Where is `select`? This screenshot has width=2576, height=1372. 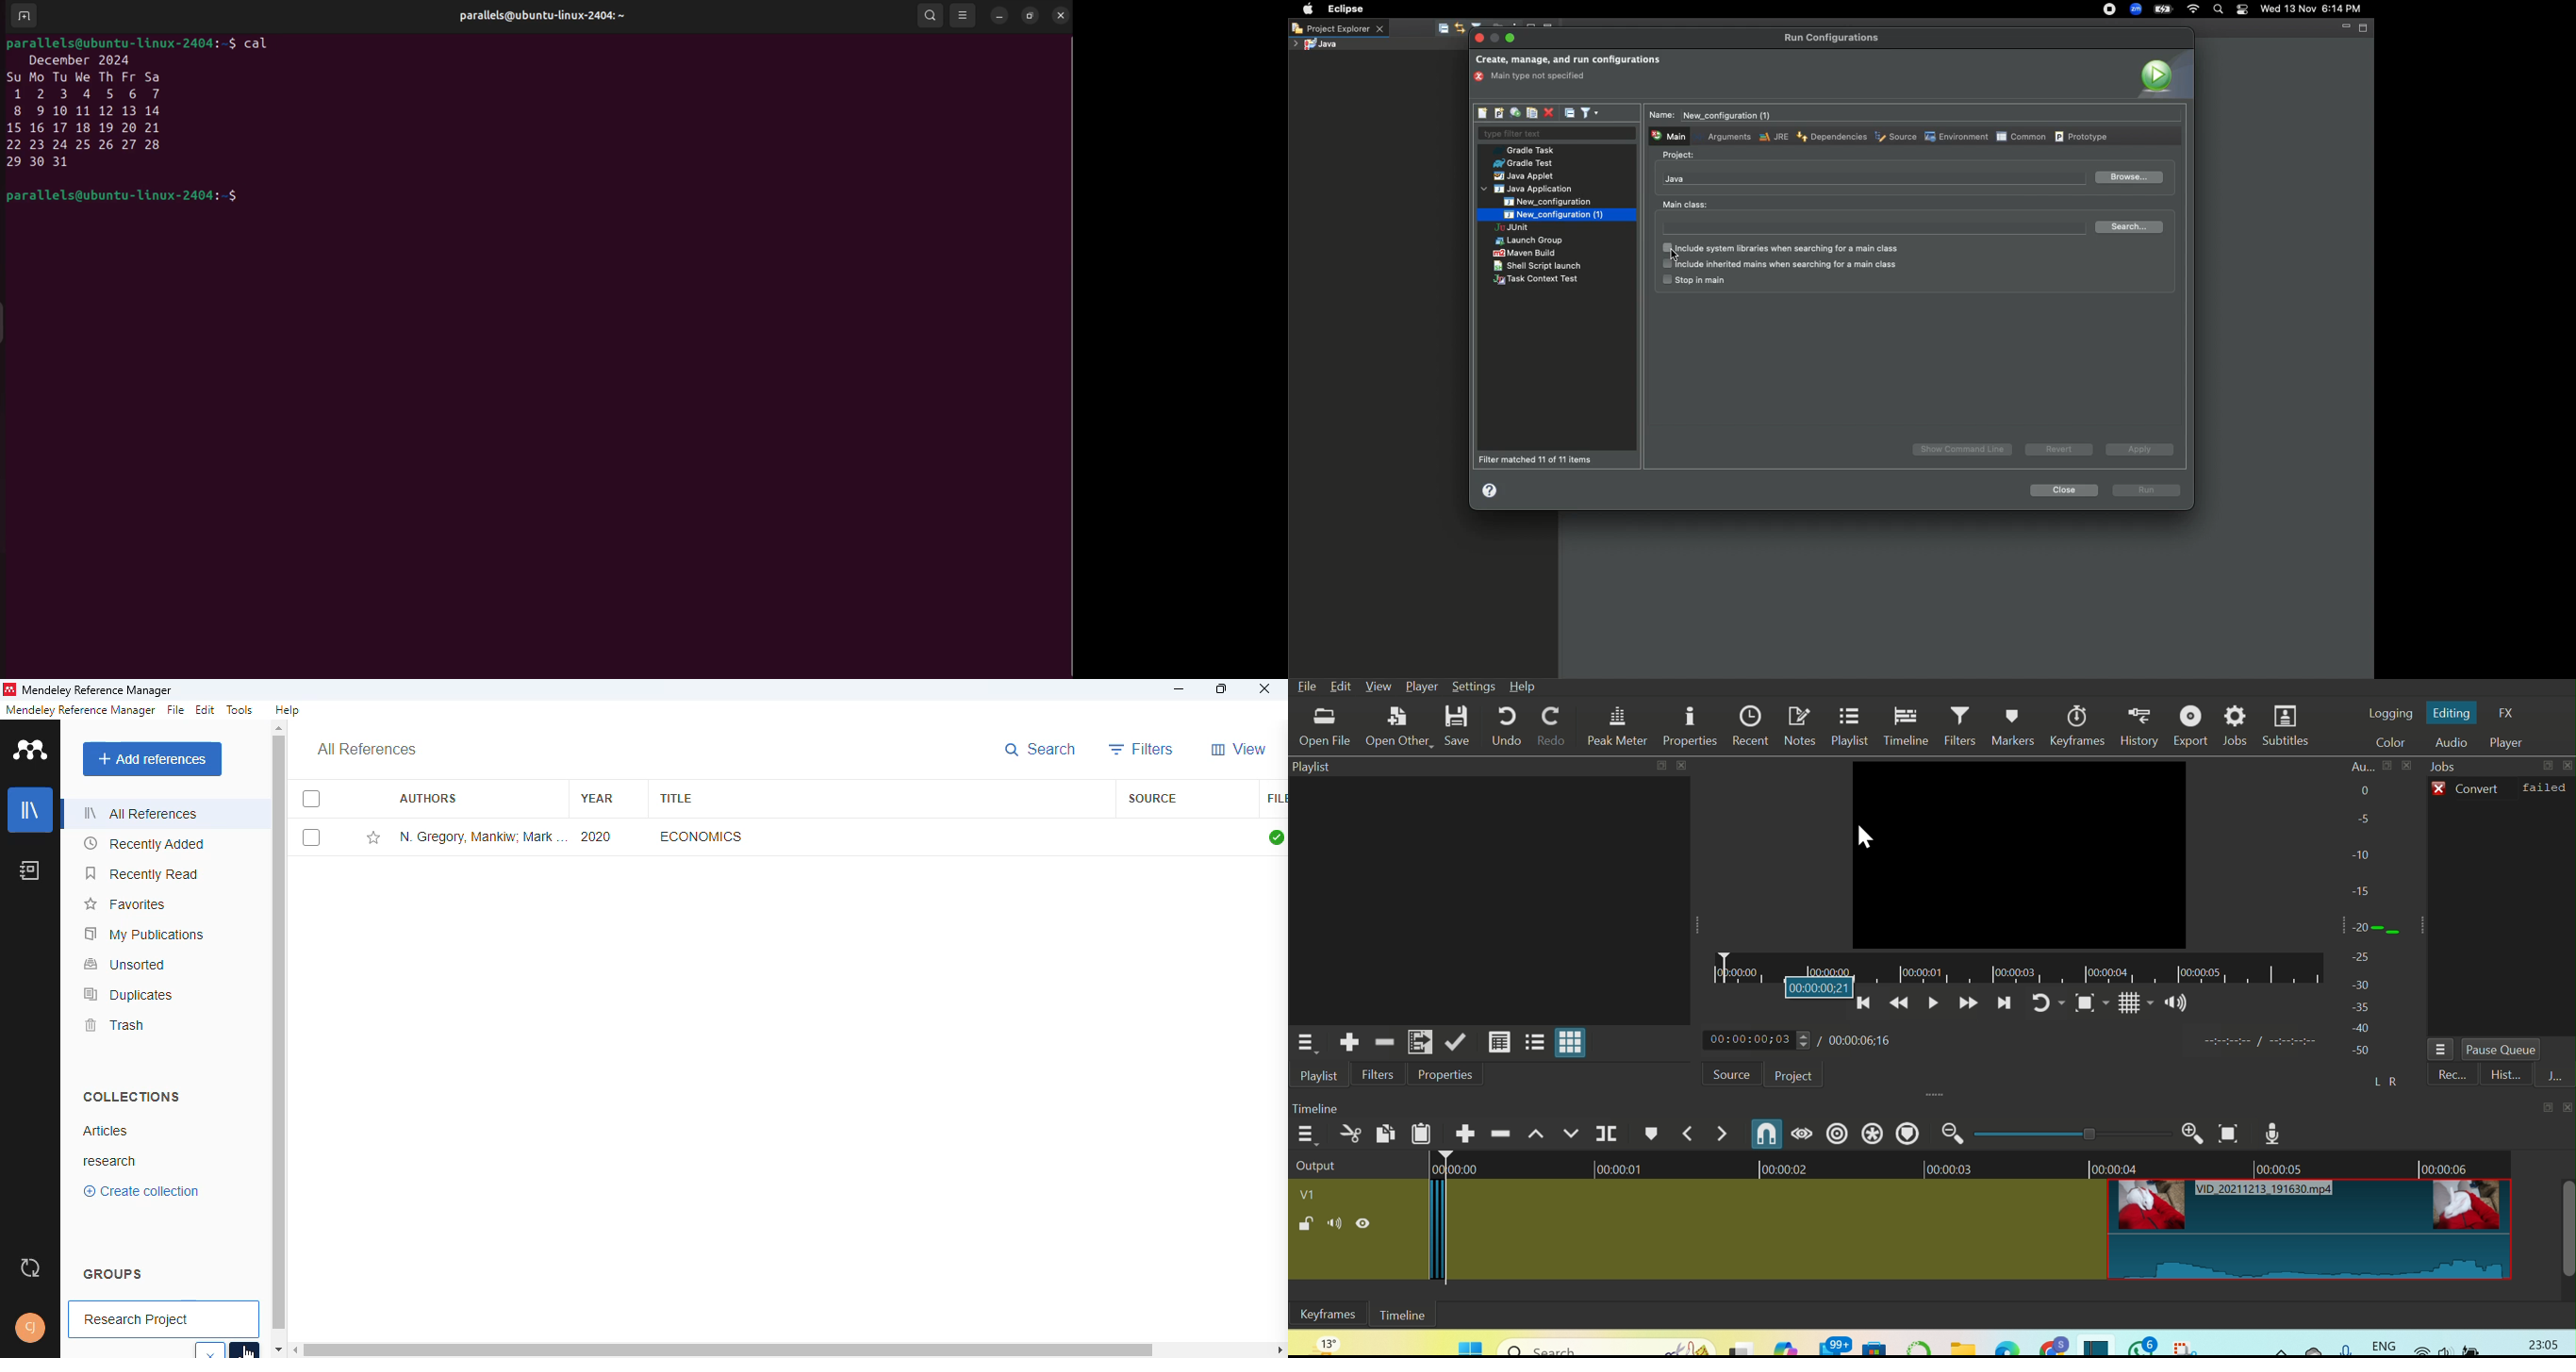
select is located at coordinates (244, 1350).